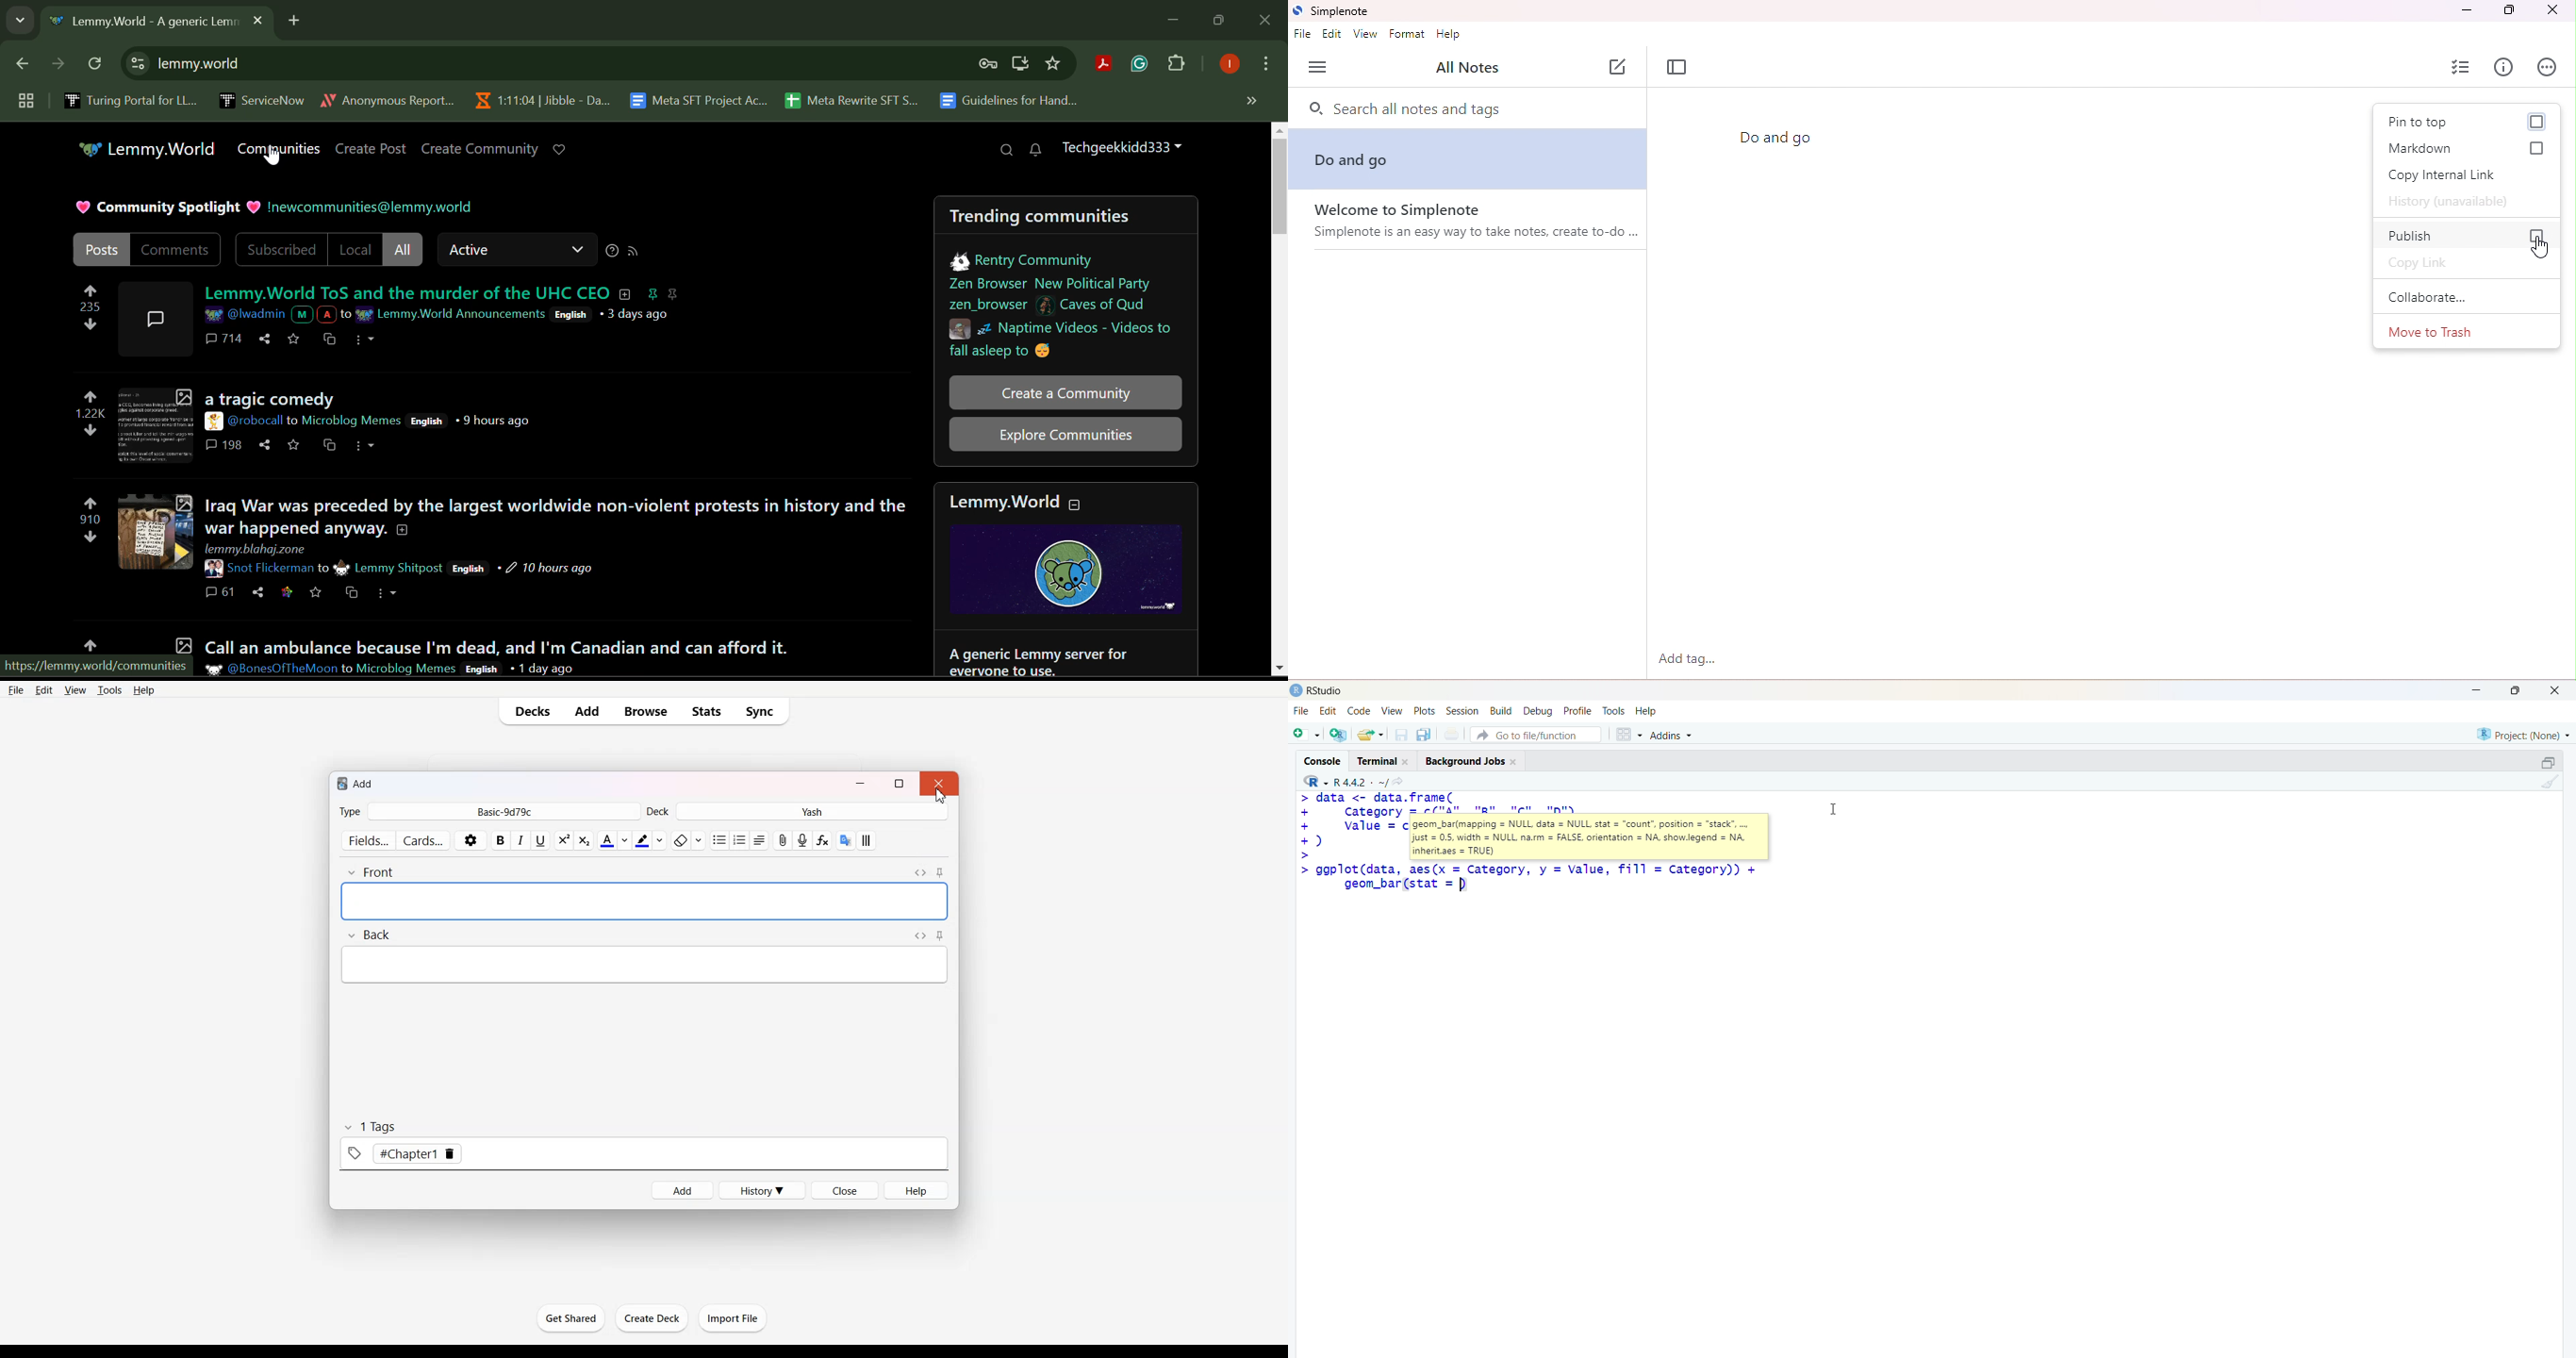 Image resolution: width=2576 pixels, height=1372 pixels. What do you see at coordinates (2553, 690) in the screenshot?
I see `Close` at bounding box center [2553, 690].